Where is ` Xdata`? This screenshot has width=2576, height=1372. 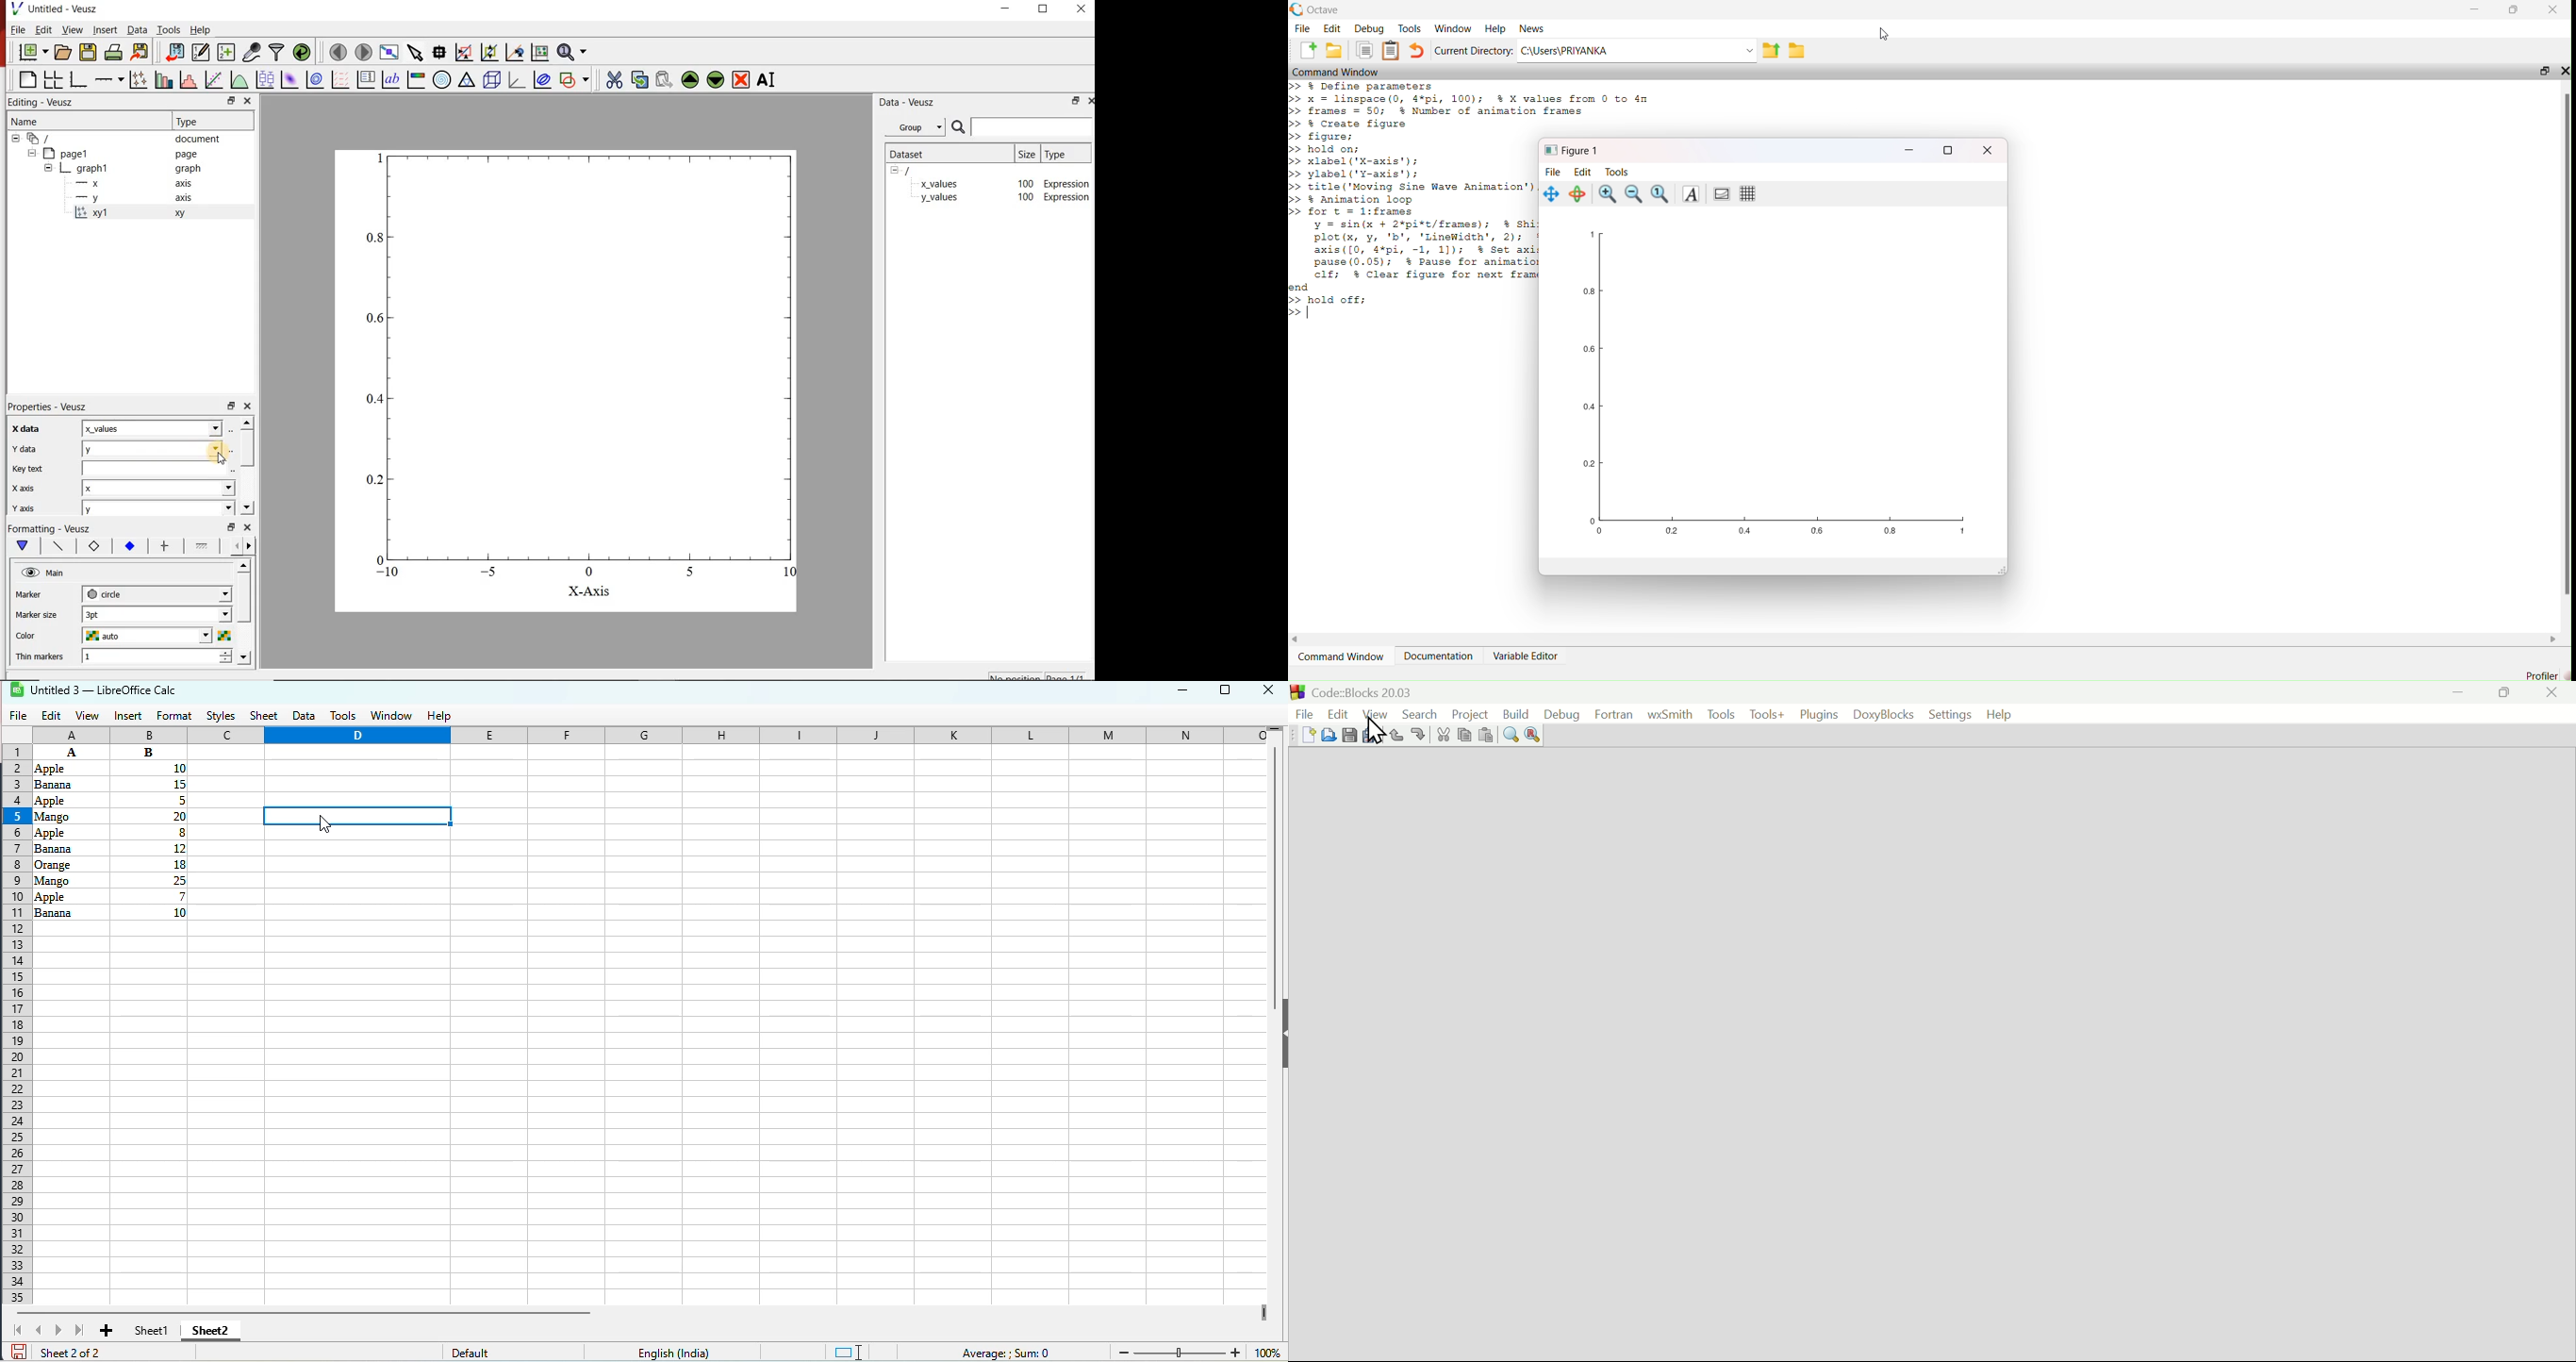
 Xdata is located at coordinates (29, 431).